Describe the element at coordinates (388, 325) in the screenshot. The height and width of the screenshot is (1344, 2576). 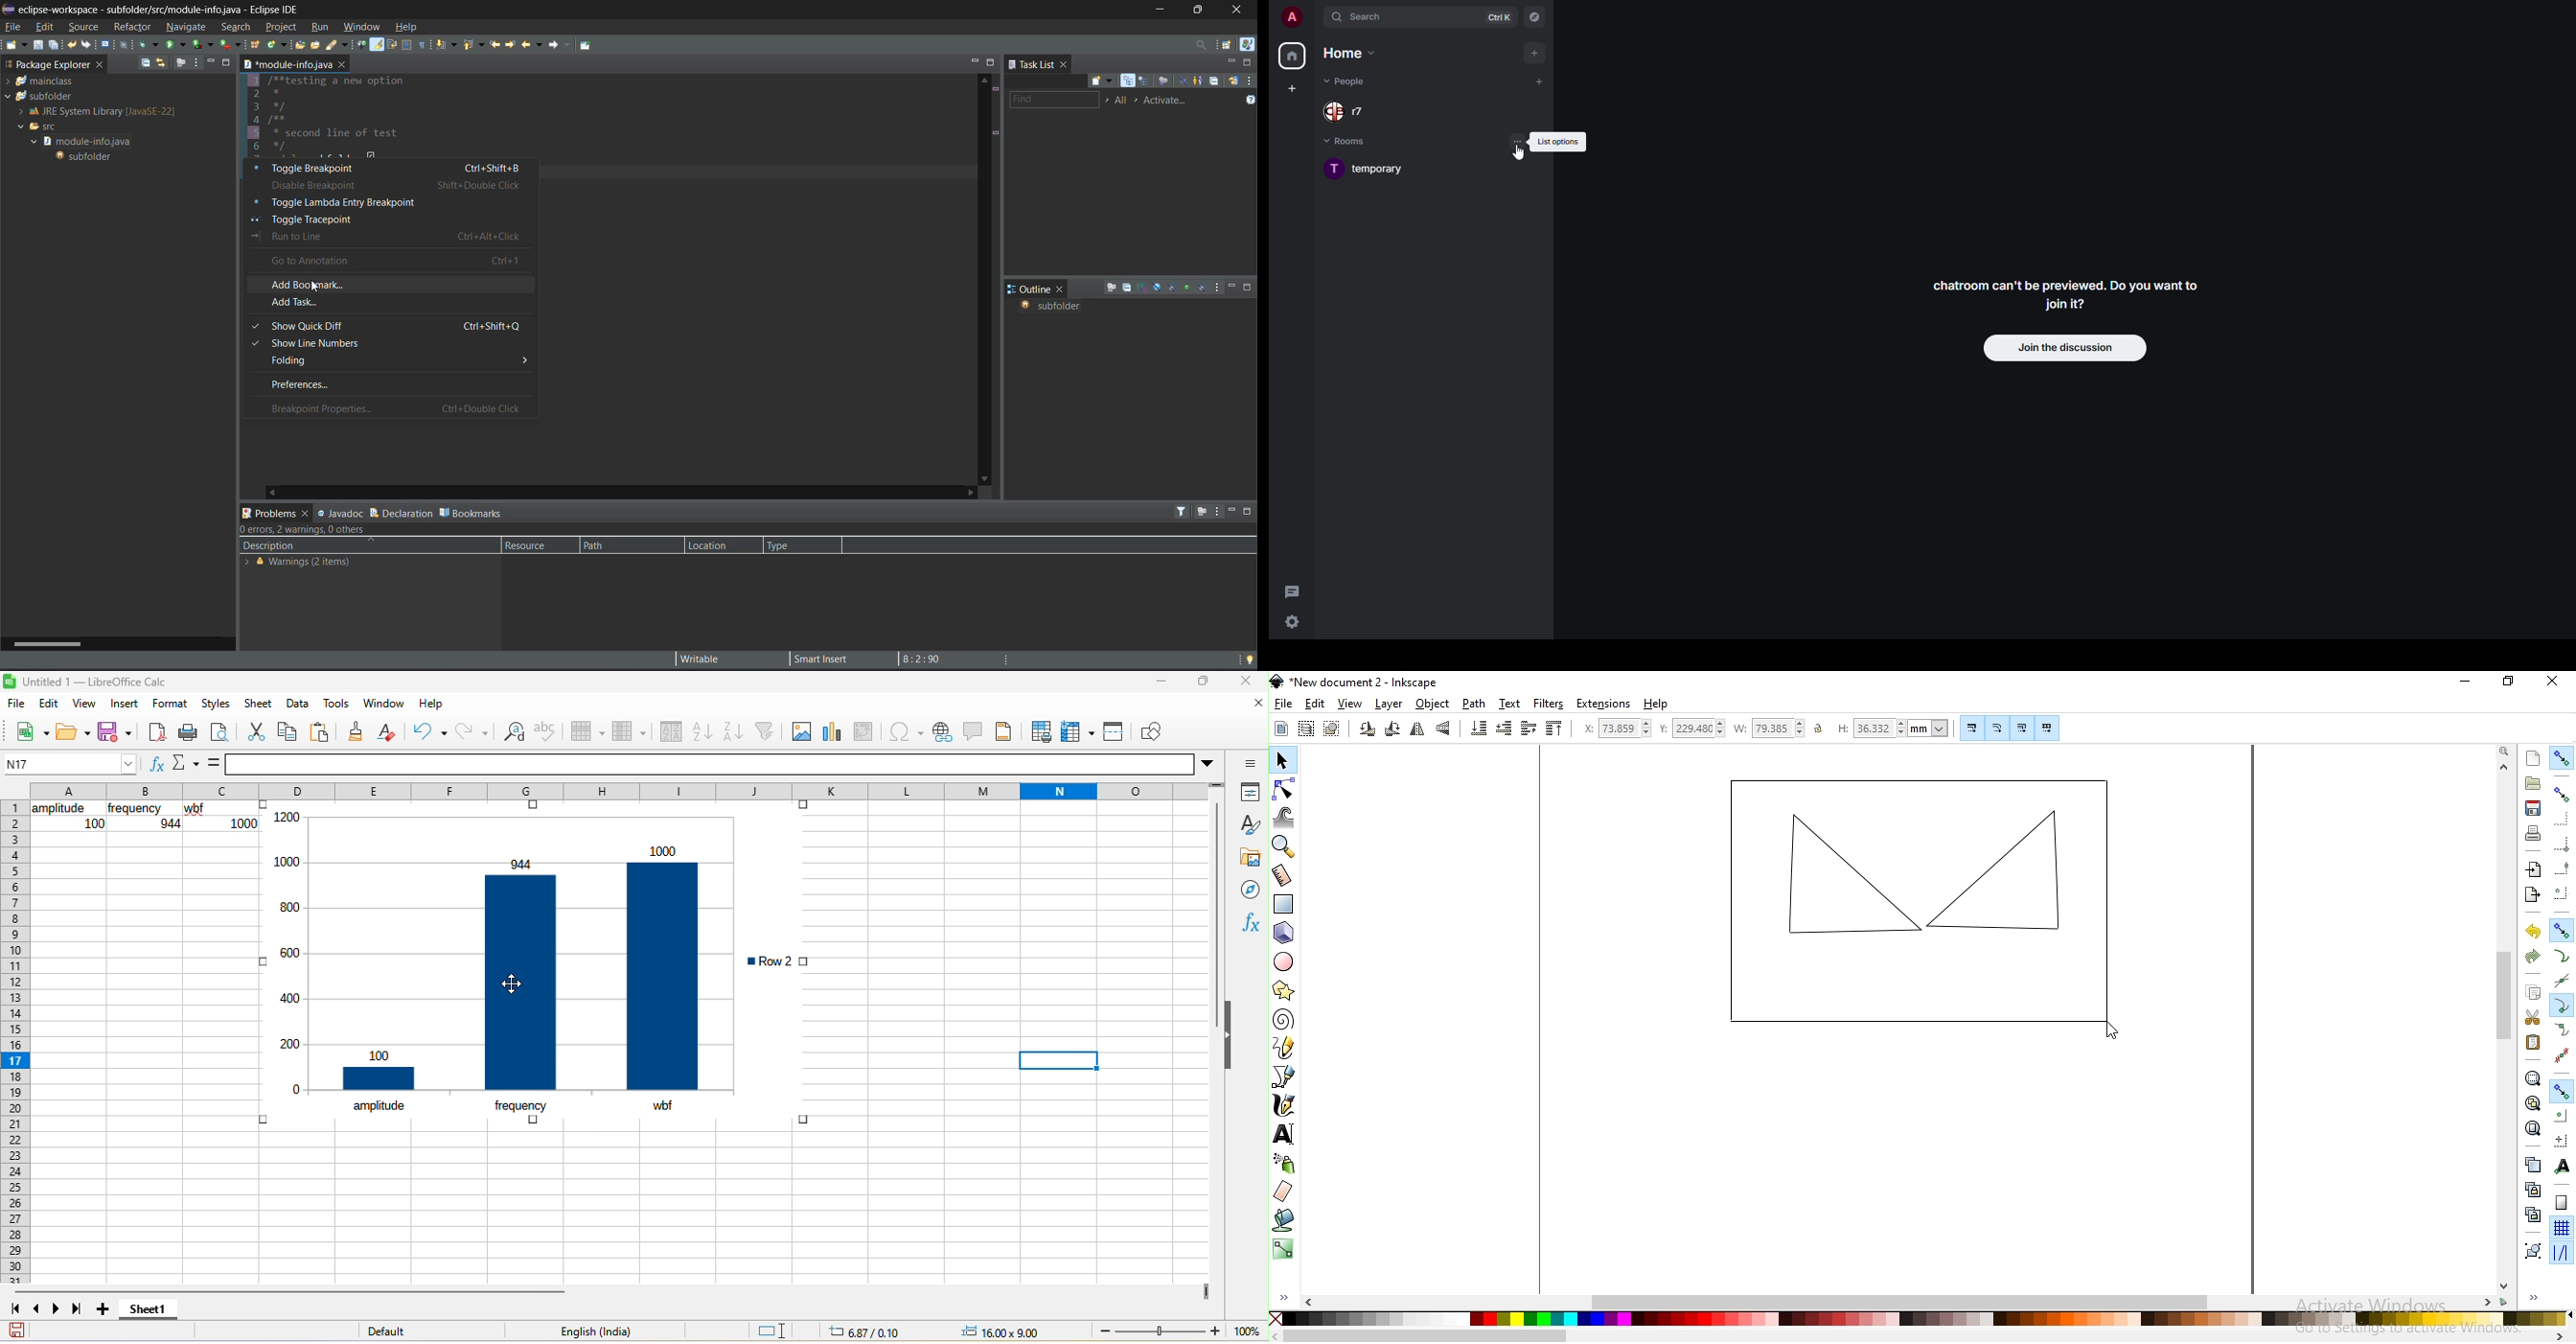
I see `show quick diff` at that location.